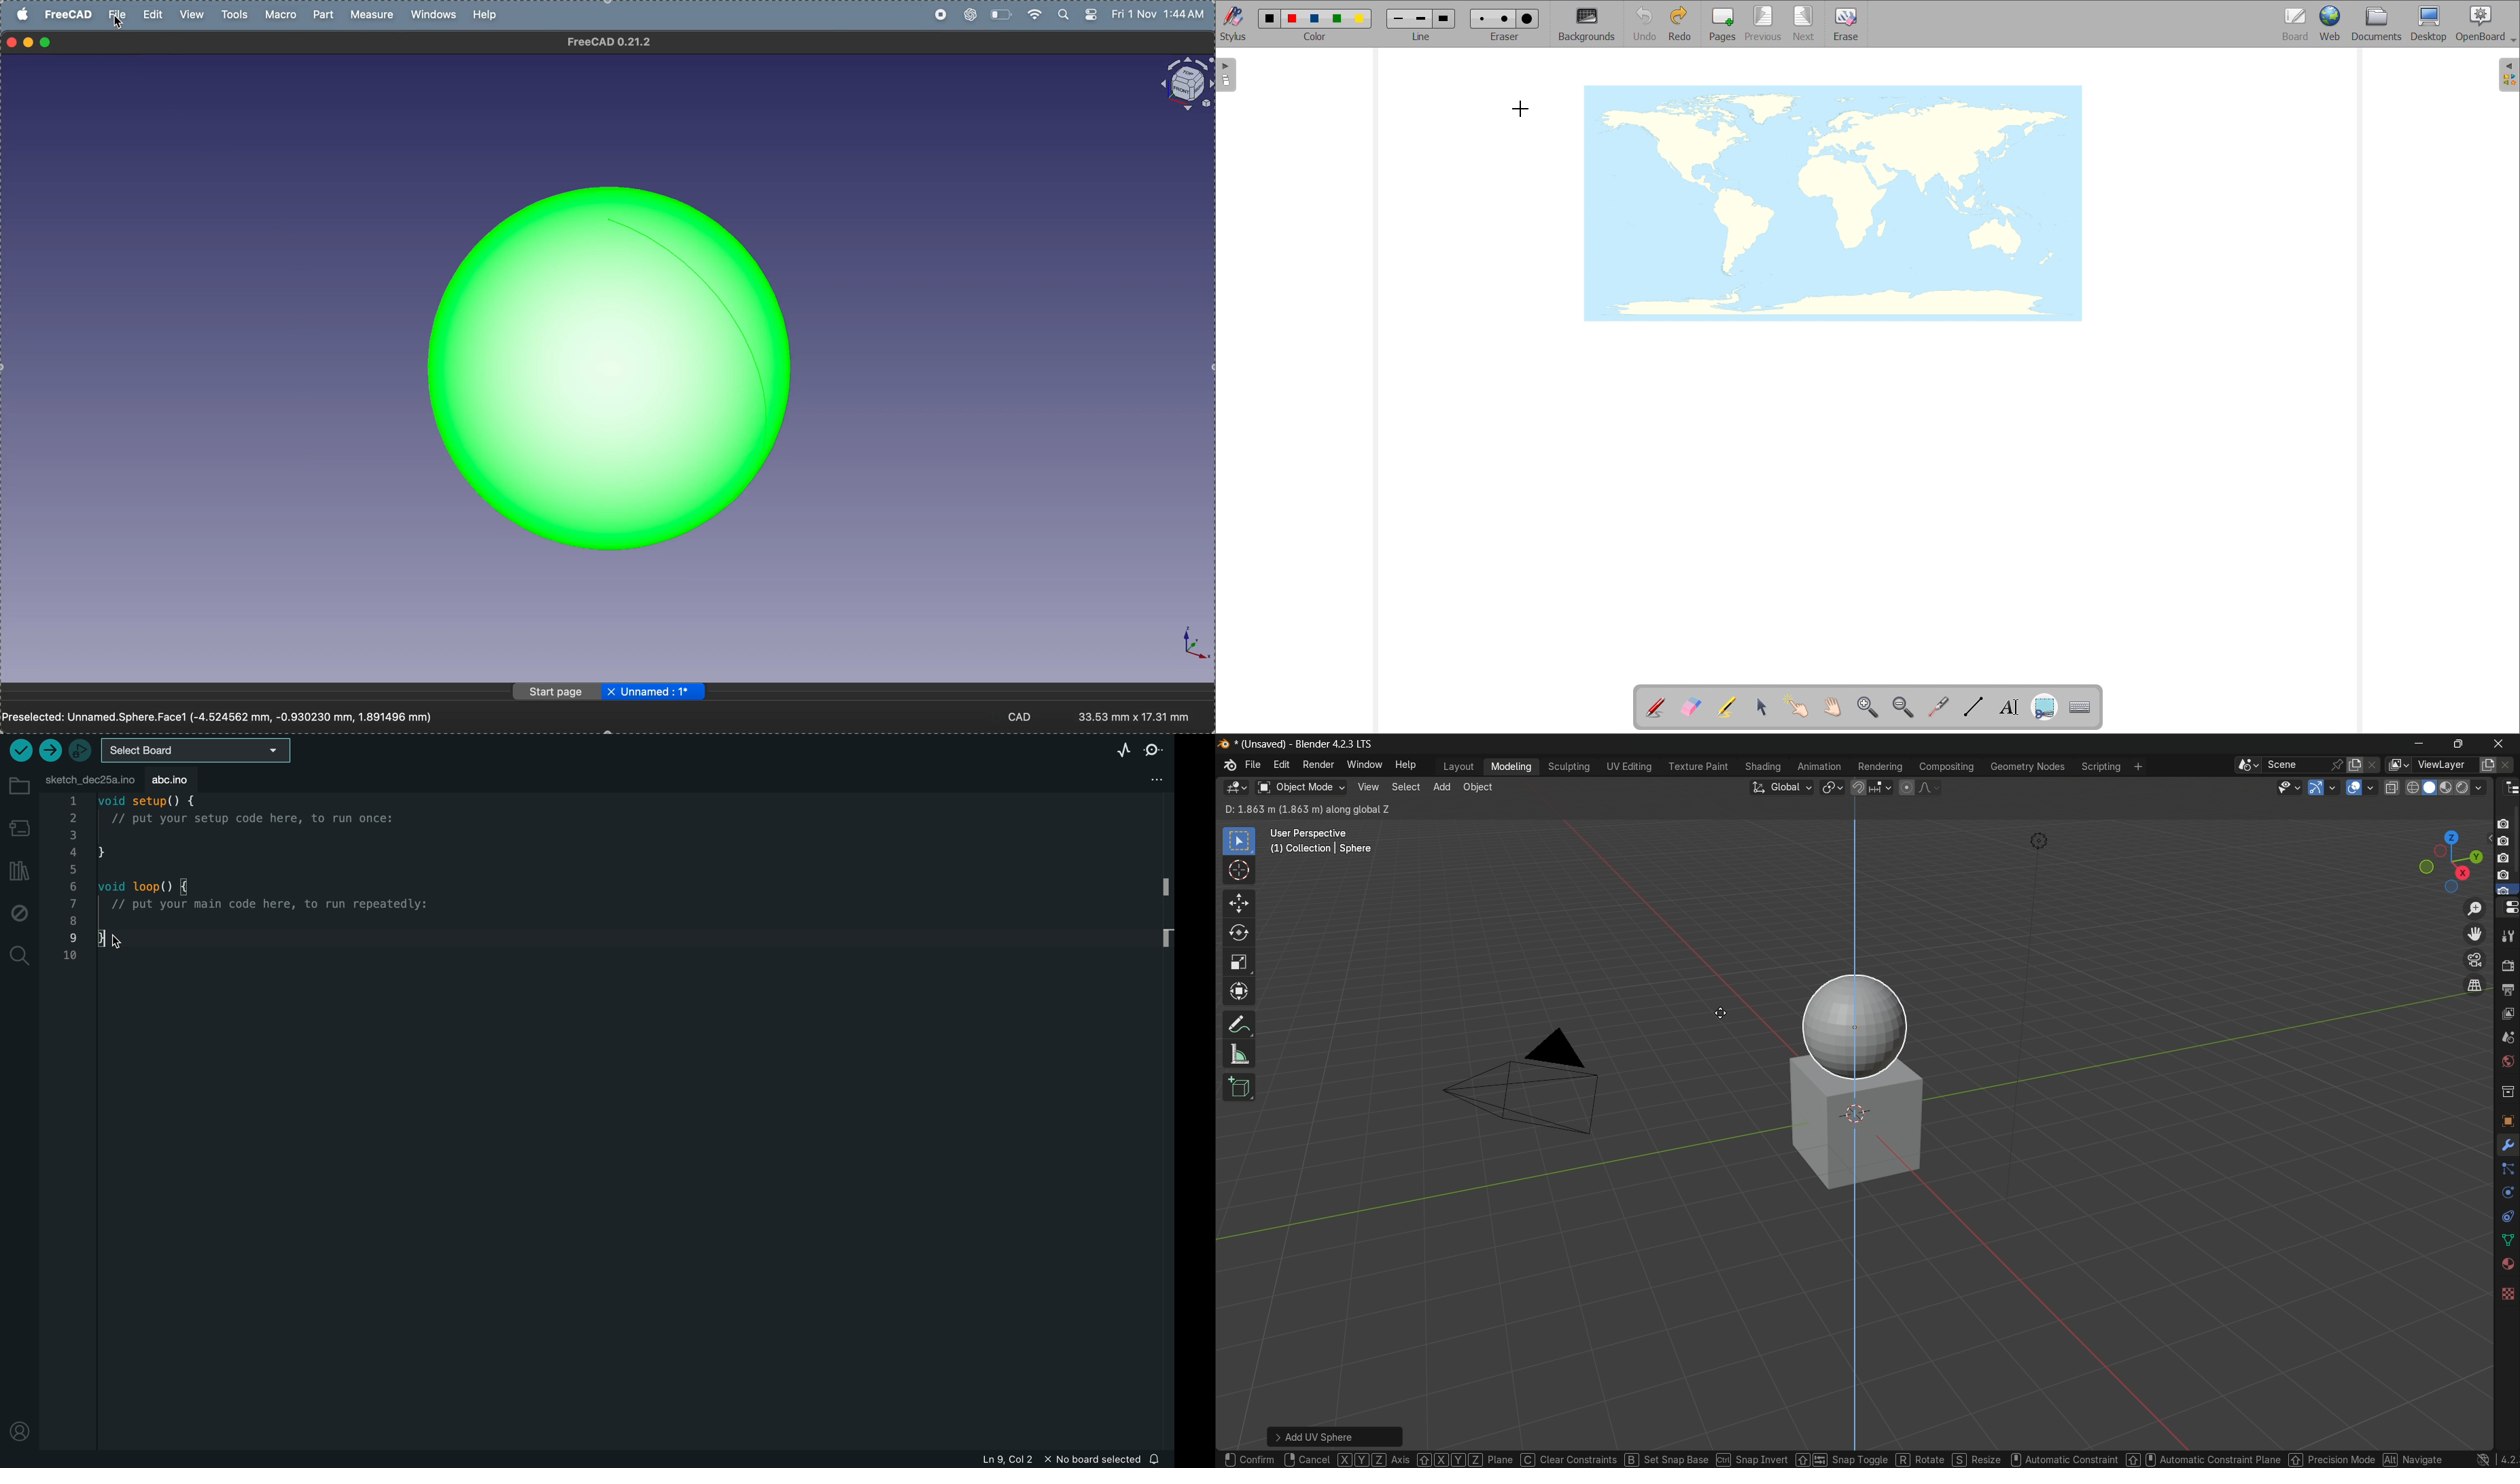  Describe the element at coordinates (436, 16) in the screenshot. I see `windows` at that location.